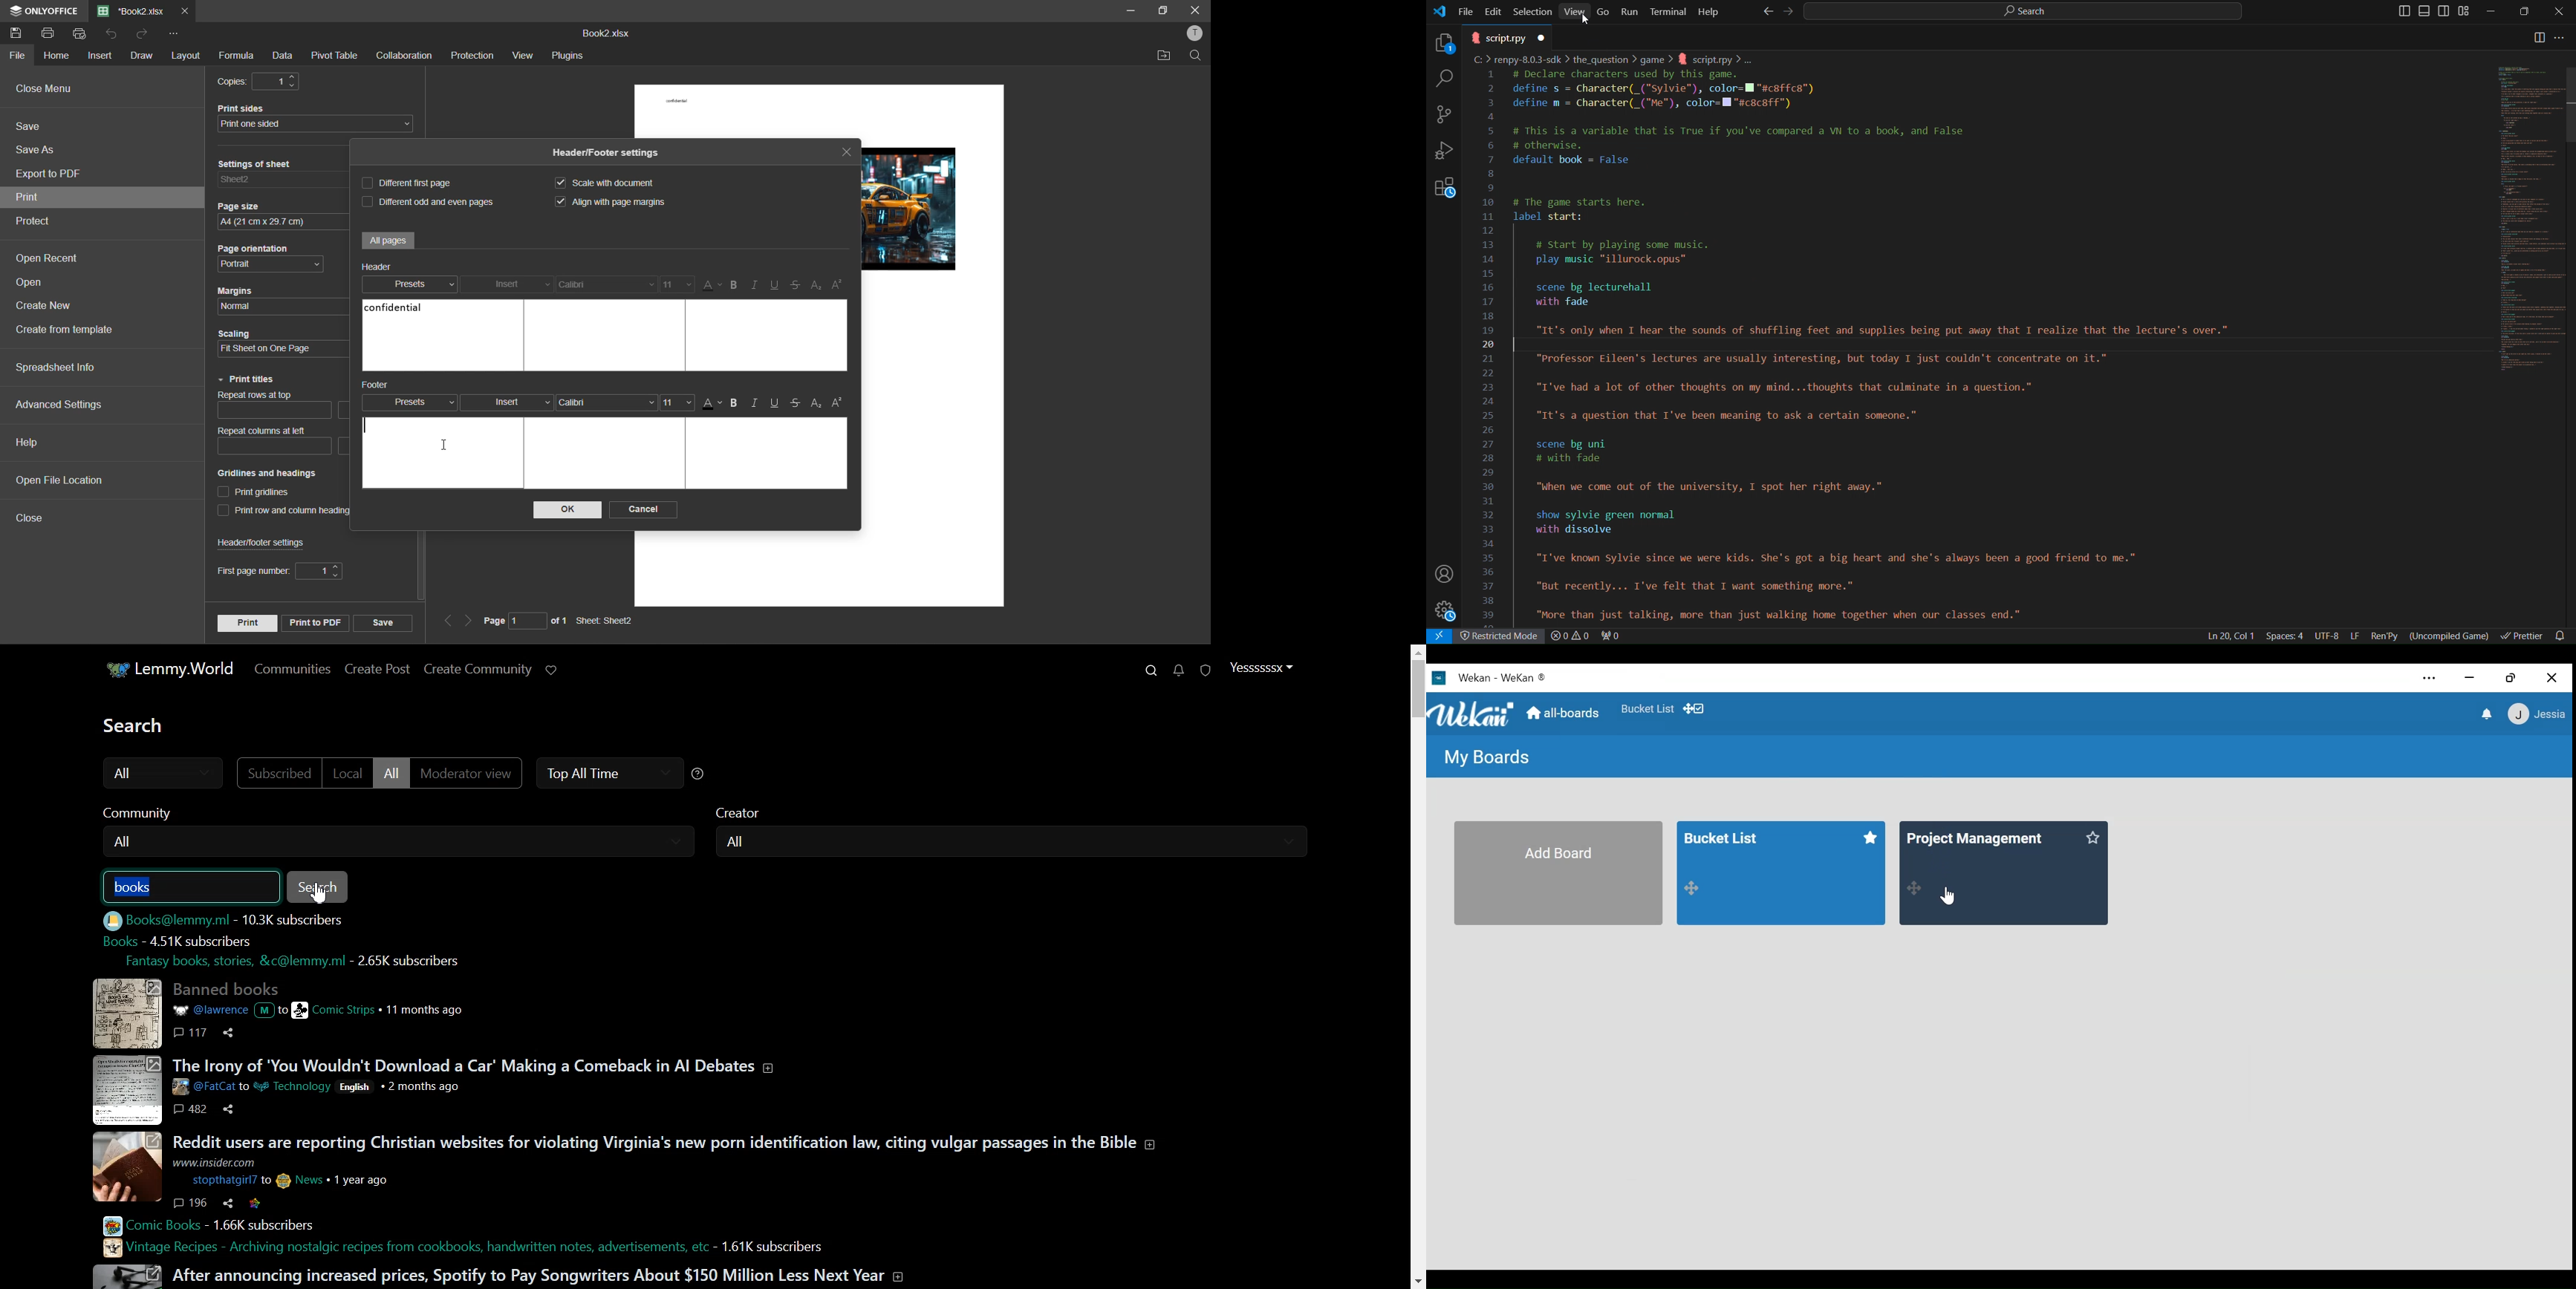 Image resolution: width=2576 pixels, height=1316 pixels. Describe the element at coordinates (428, 200) in the screenshot. I see `different odd and even pages` at that location.